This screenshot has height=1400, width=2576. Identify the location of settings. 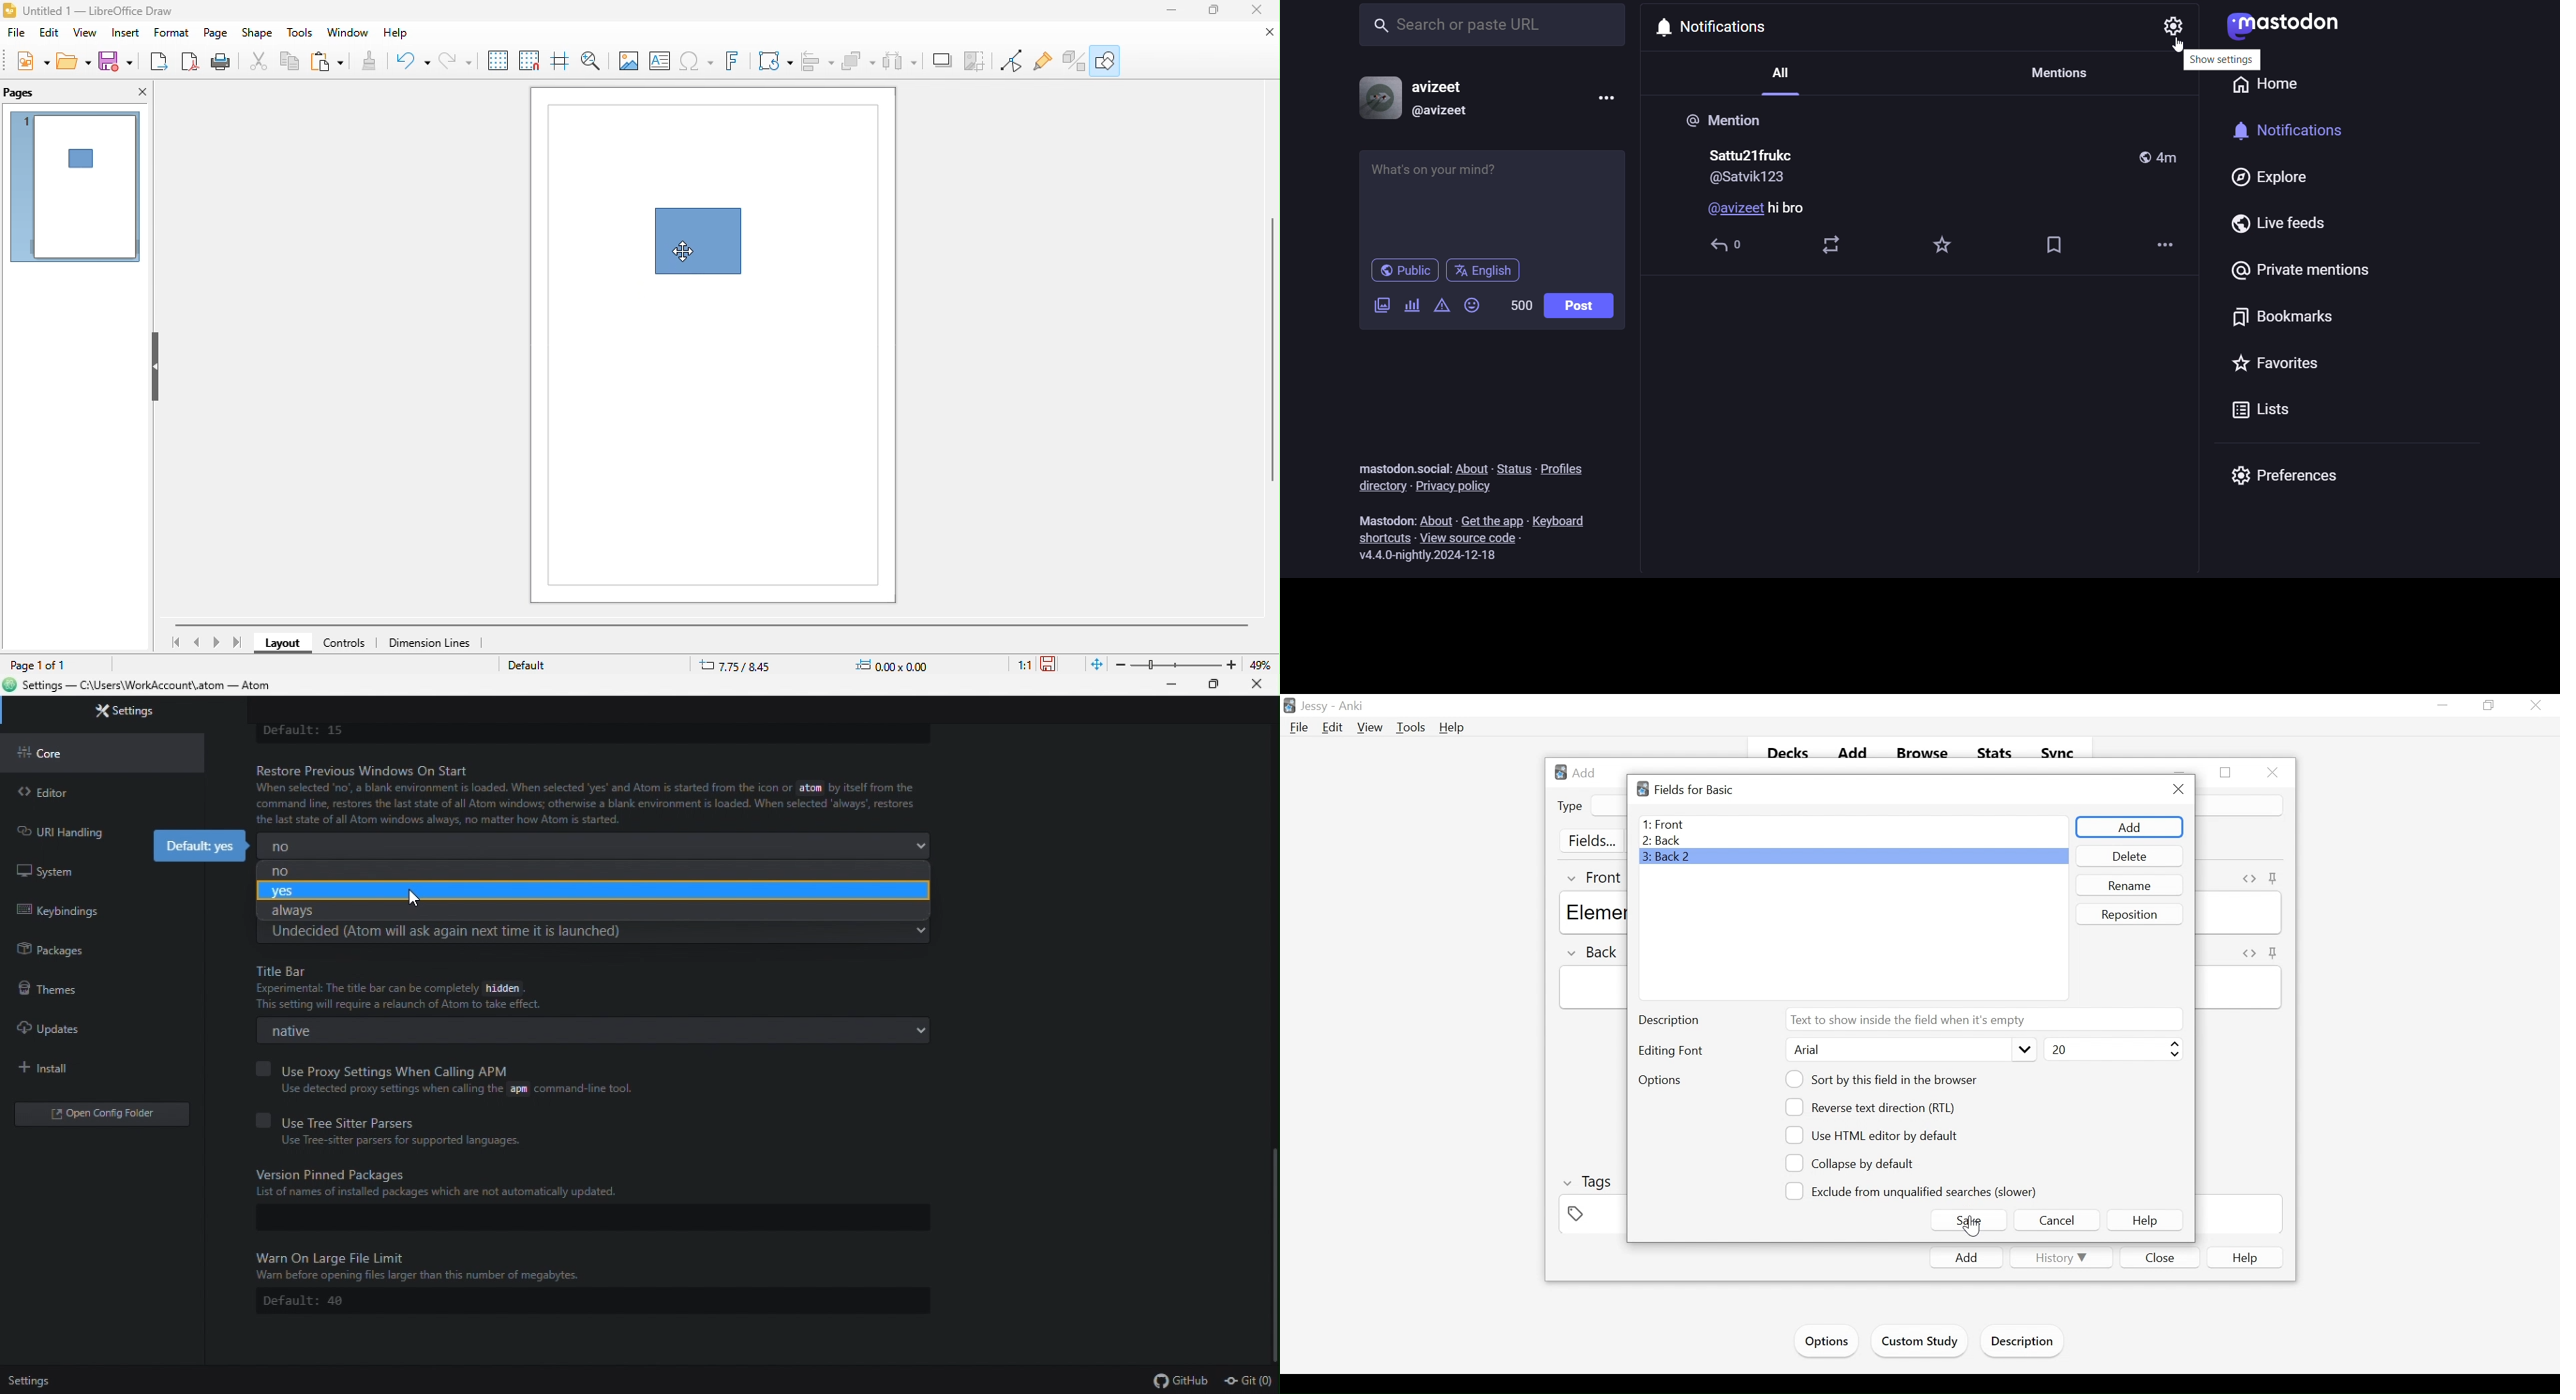
(2169, 24).